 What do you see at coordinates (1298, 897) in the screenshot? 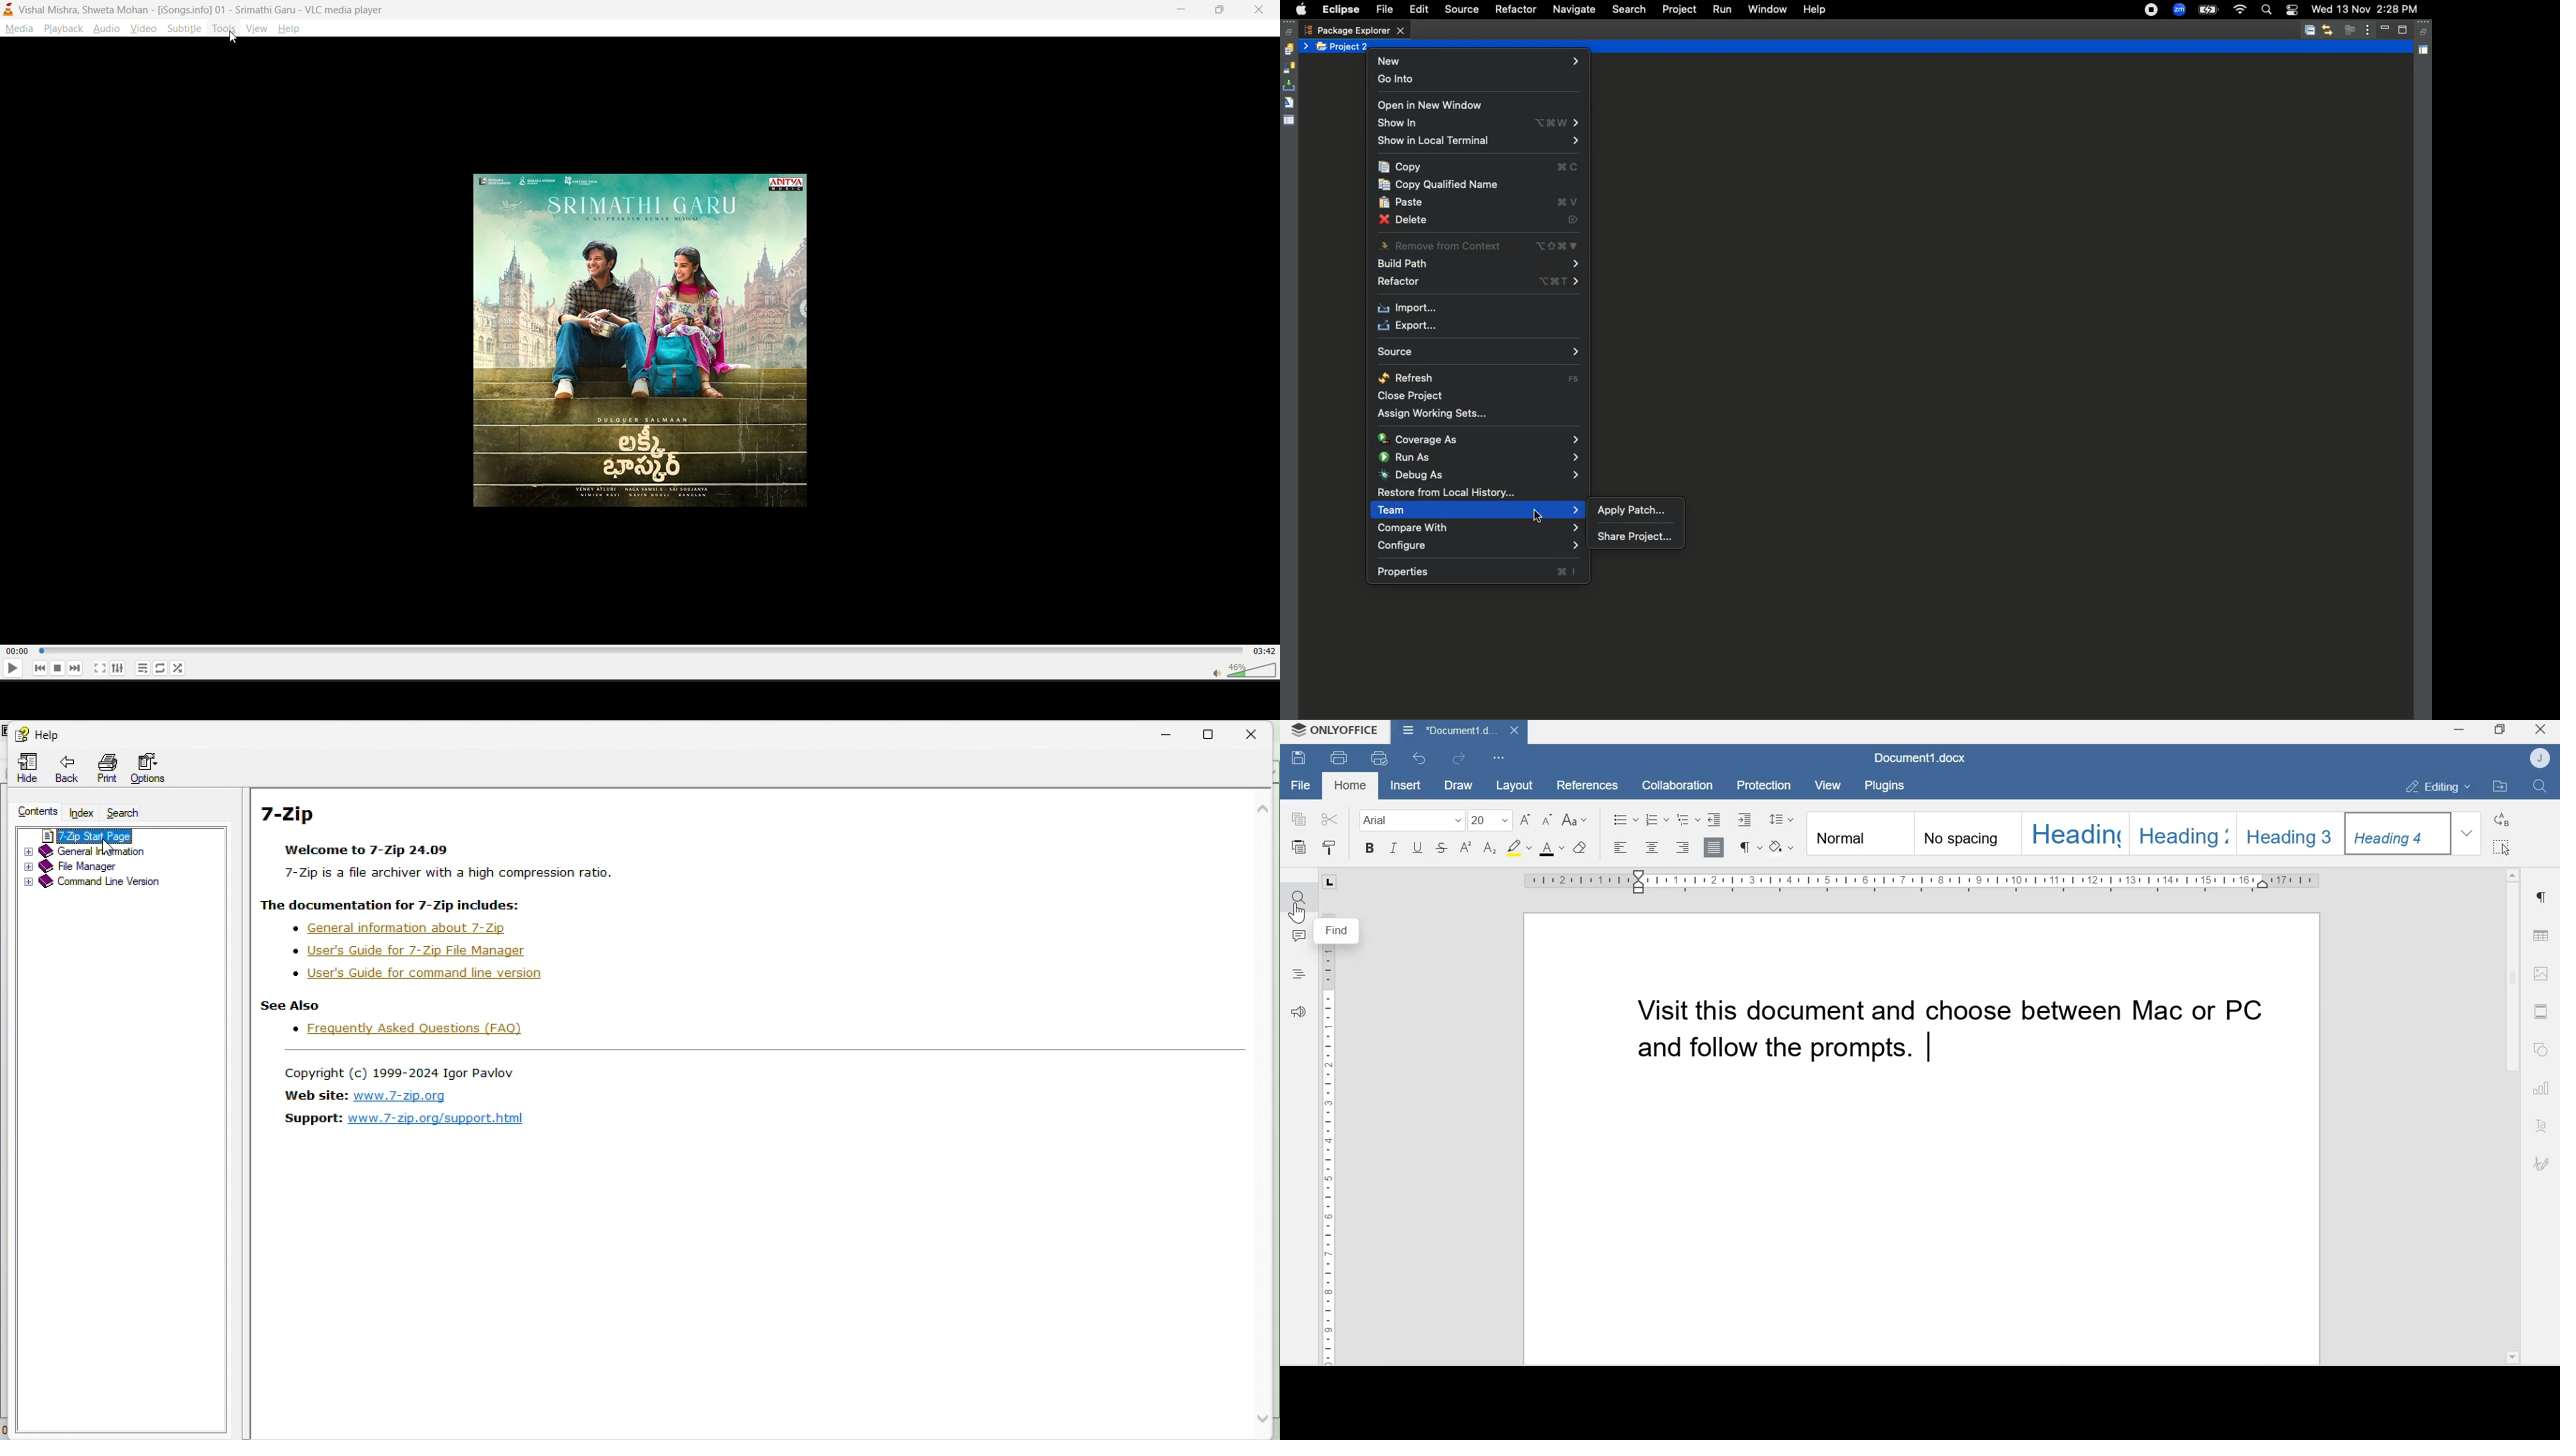
I see `Find` at bounding box center [1298, 897].